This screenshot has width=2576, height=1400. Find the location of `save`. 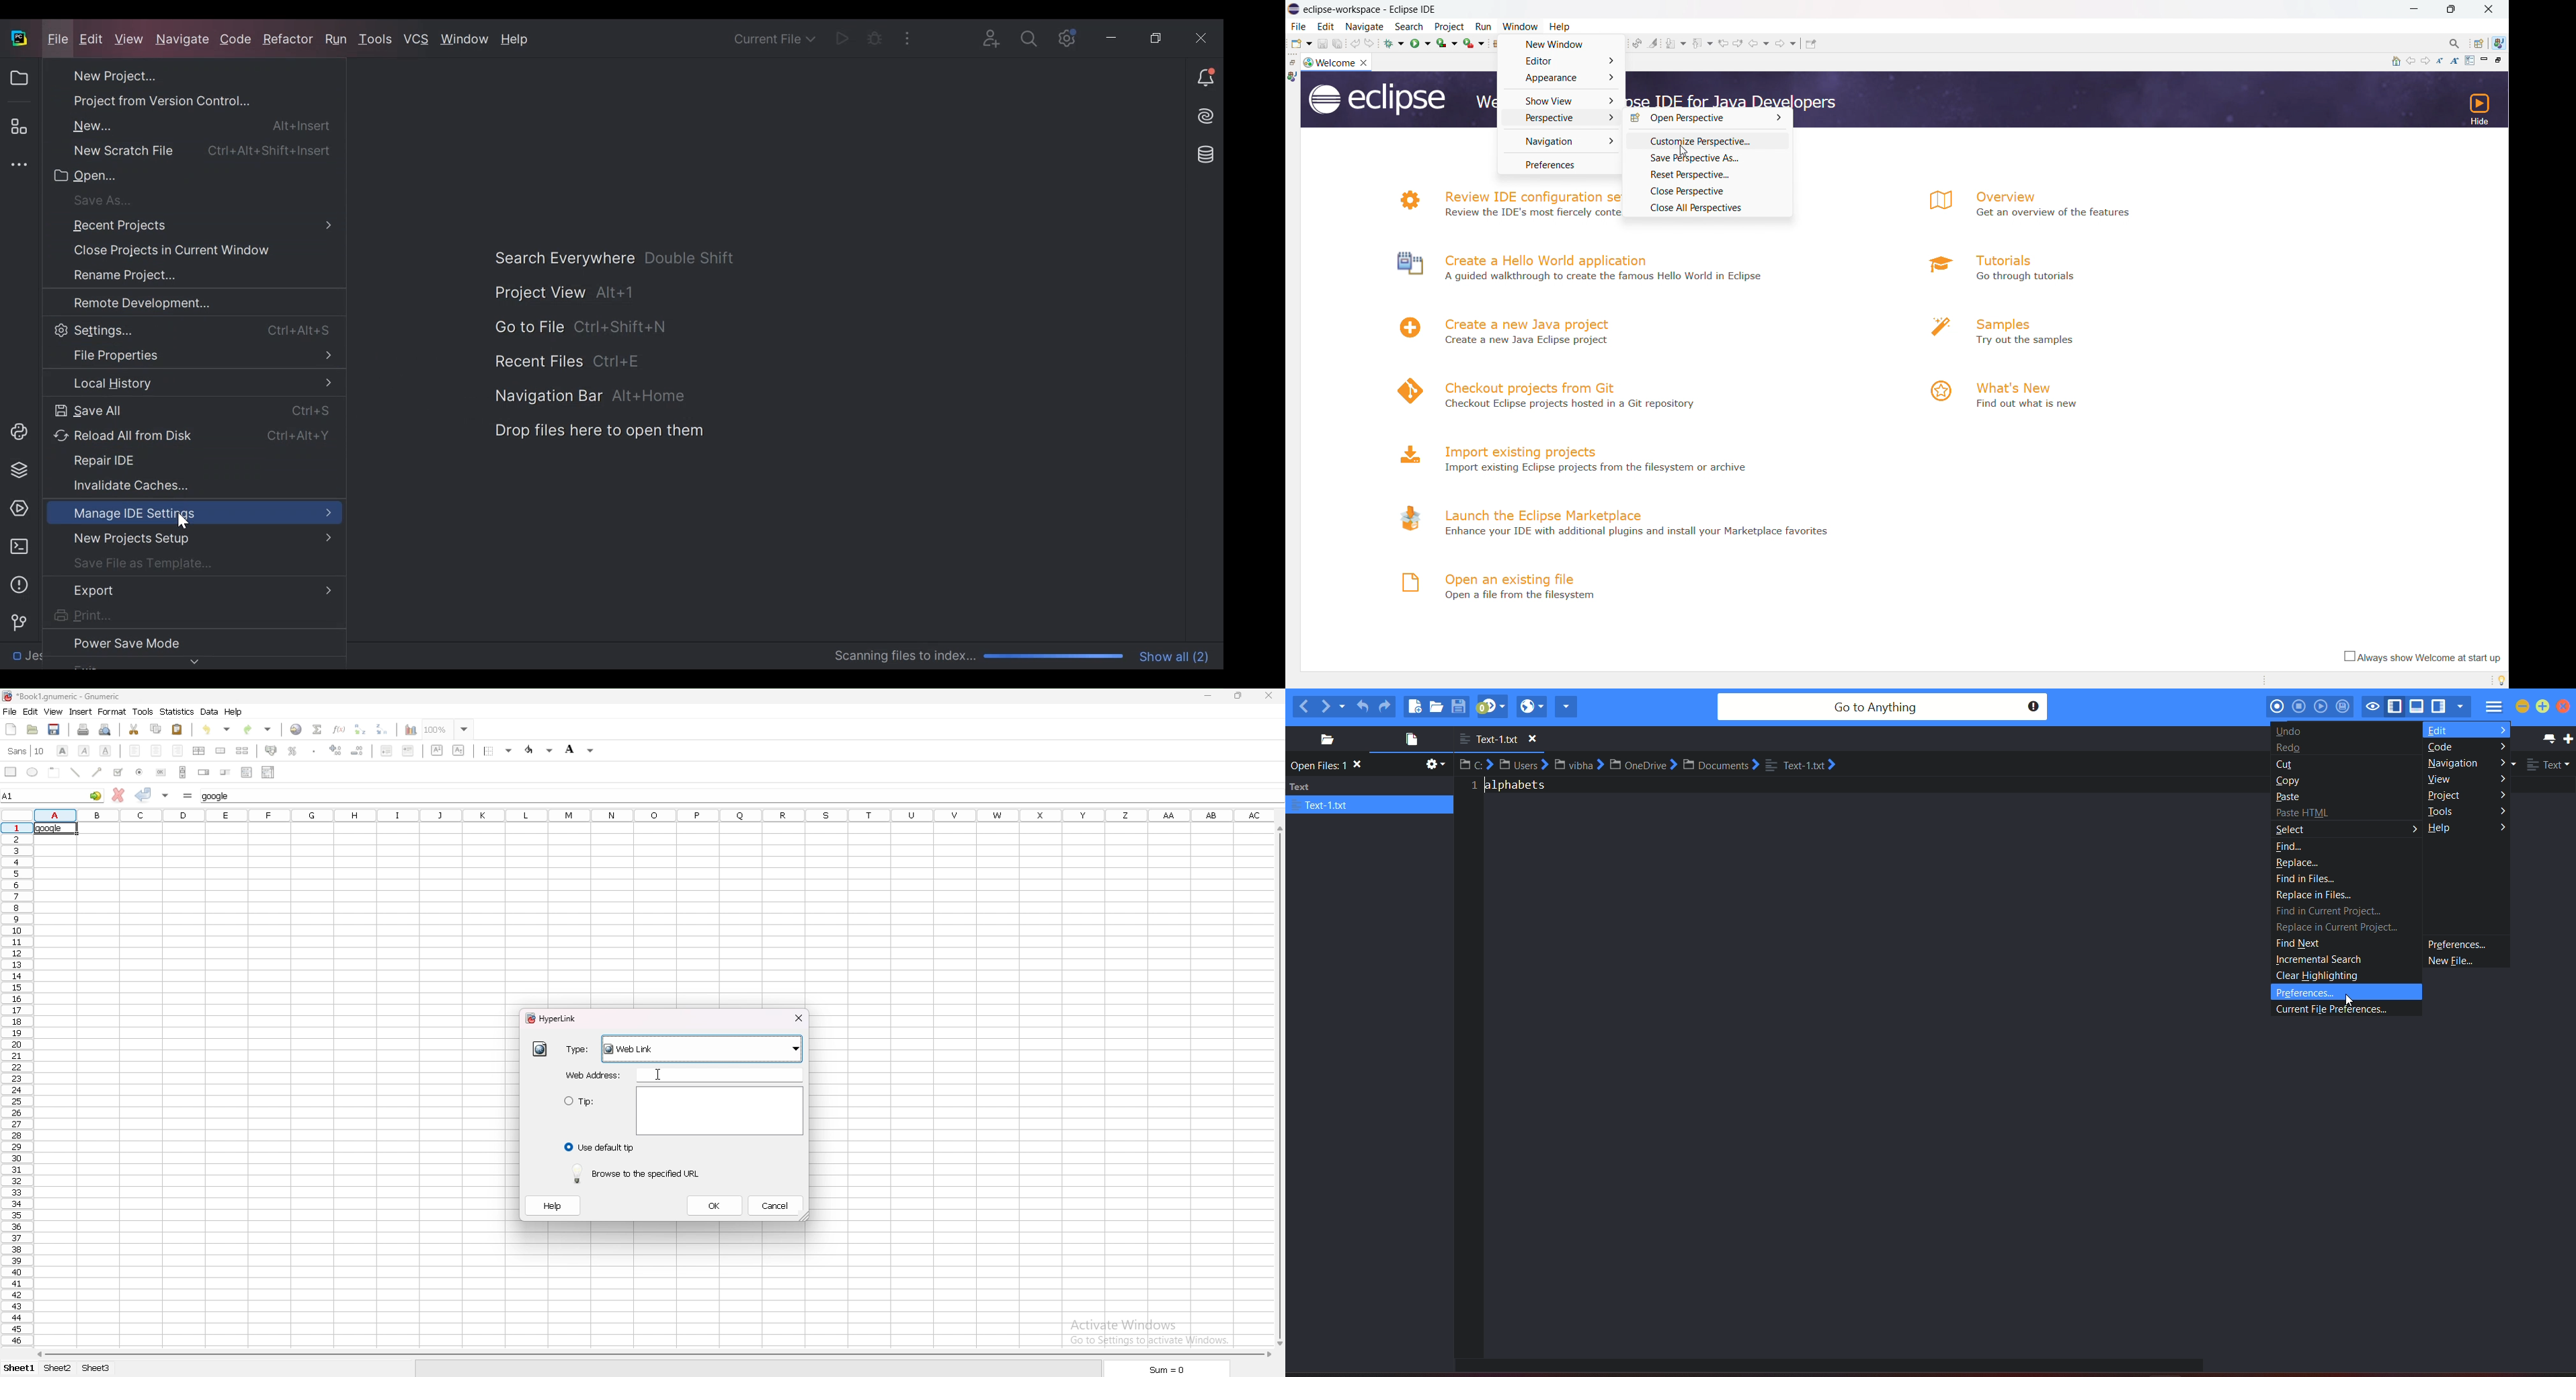

save is located at coordinates (1322, 43).